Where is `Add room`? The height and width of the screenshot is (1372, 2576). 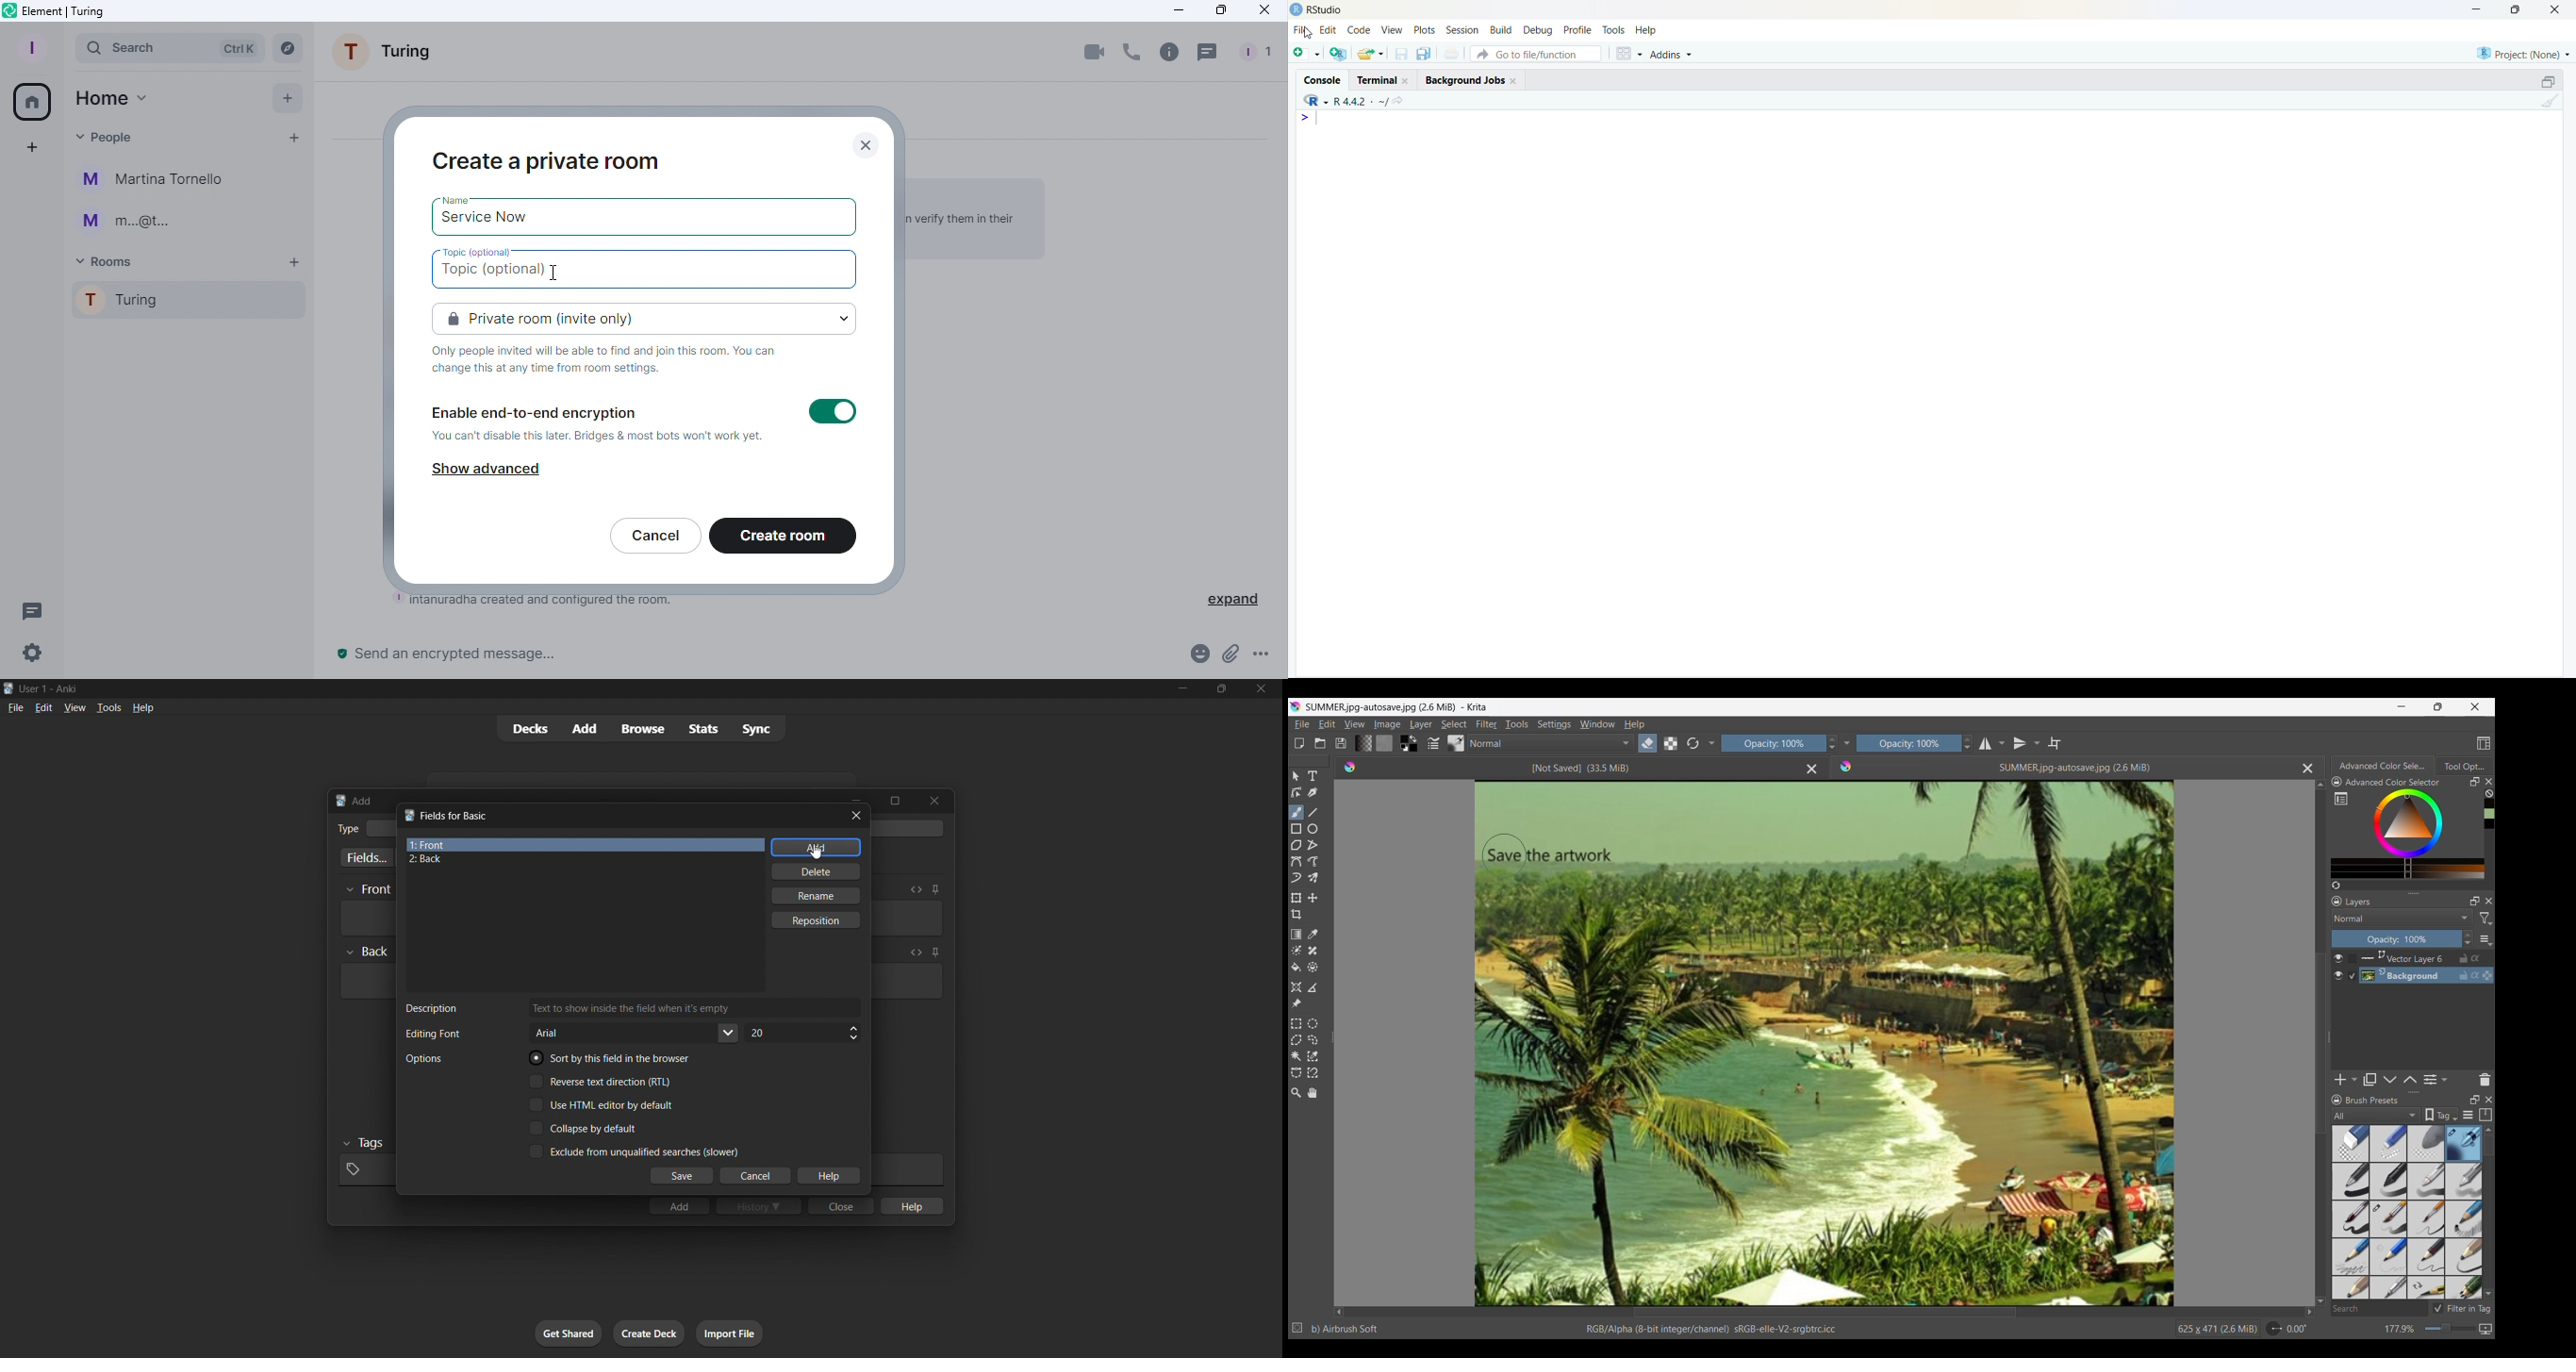
Add room is located at coordinates (296, 263).